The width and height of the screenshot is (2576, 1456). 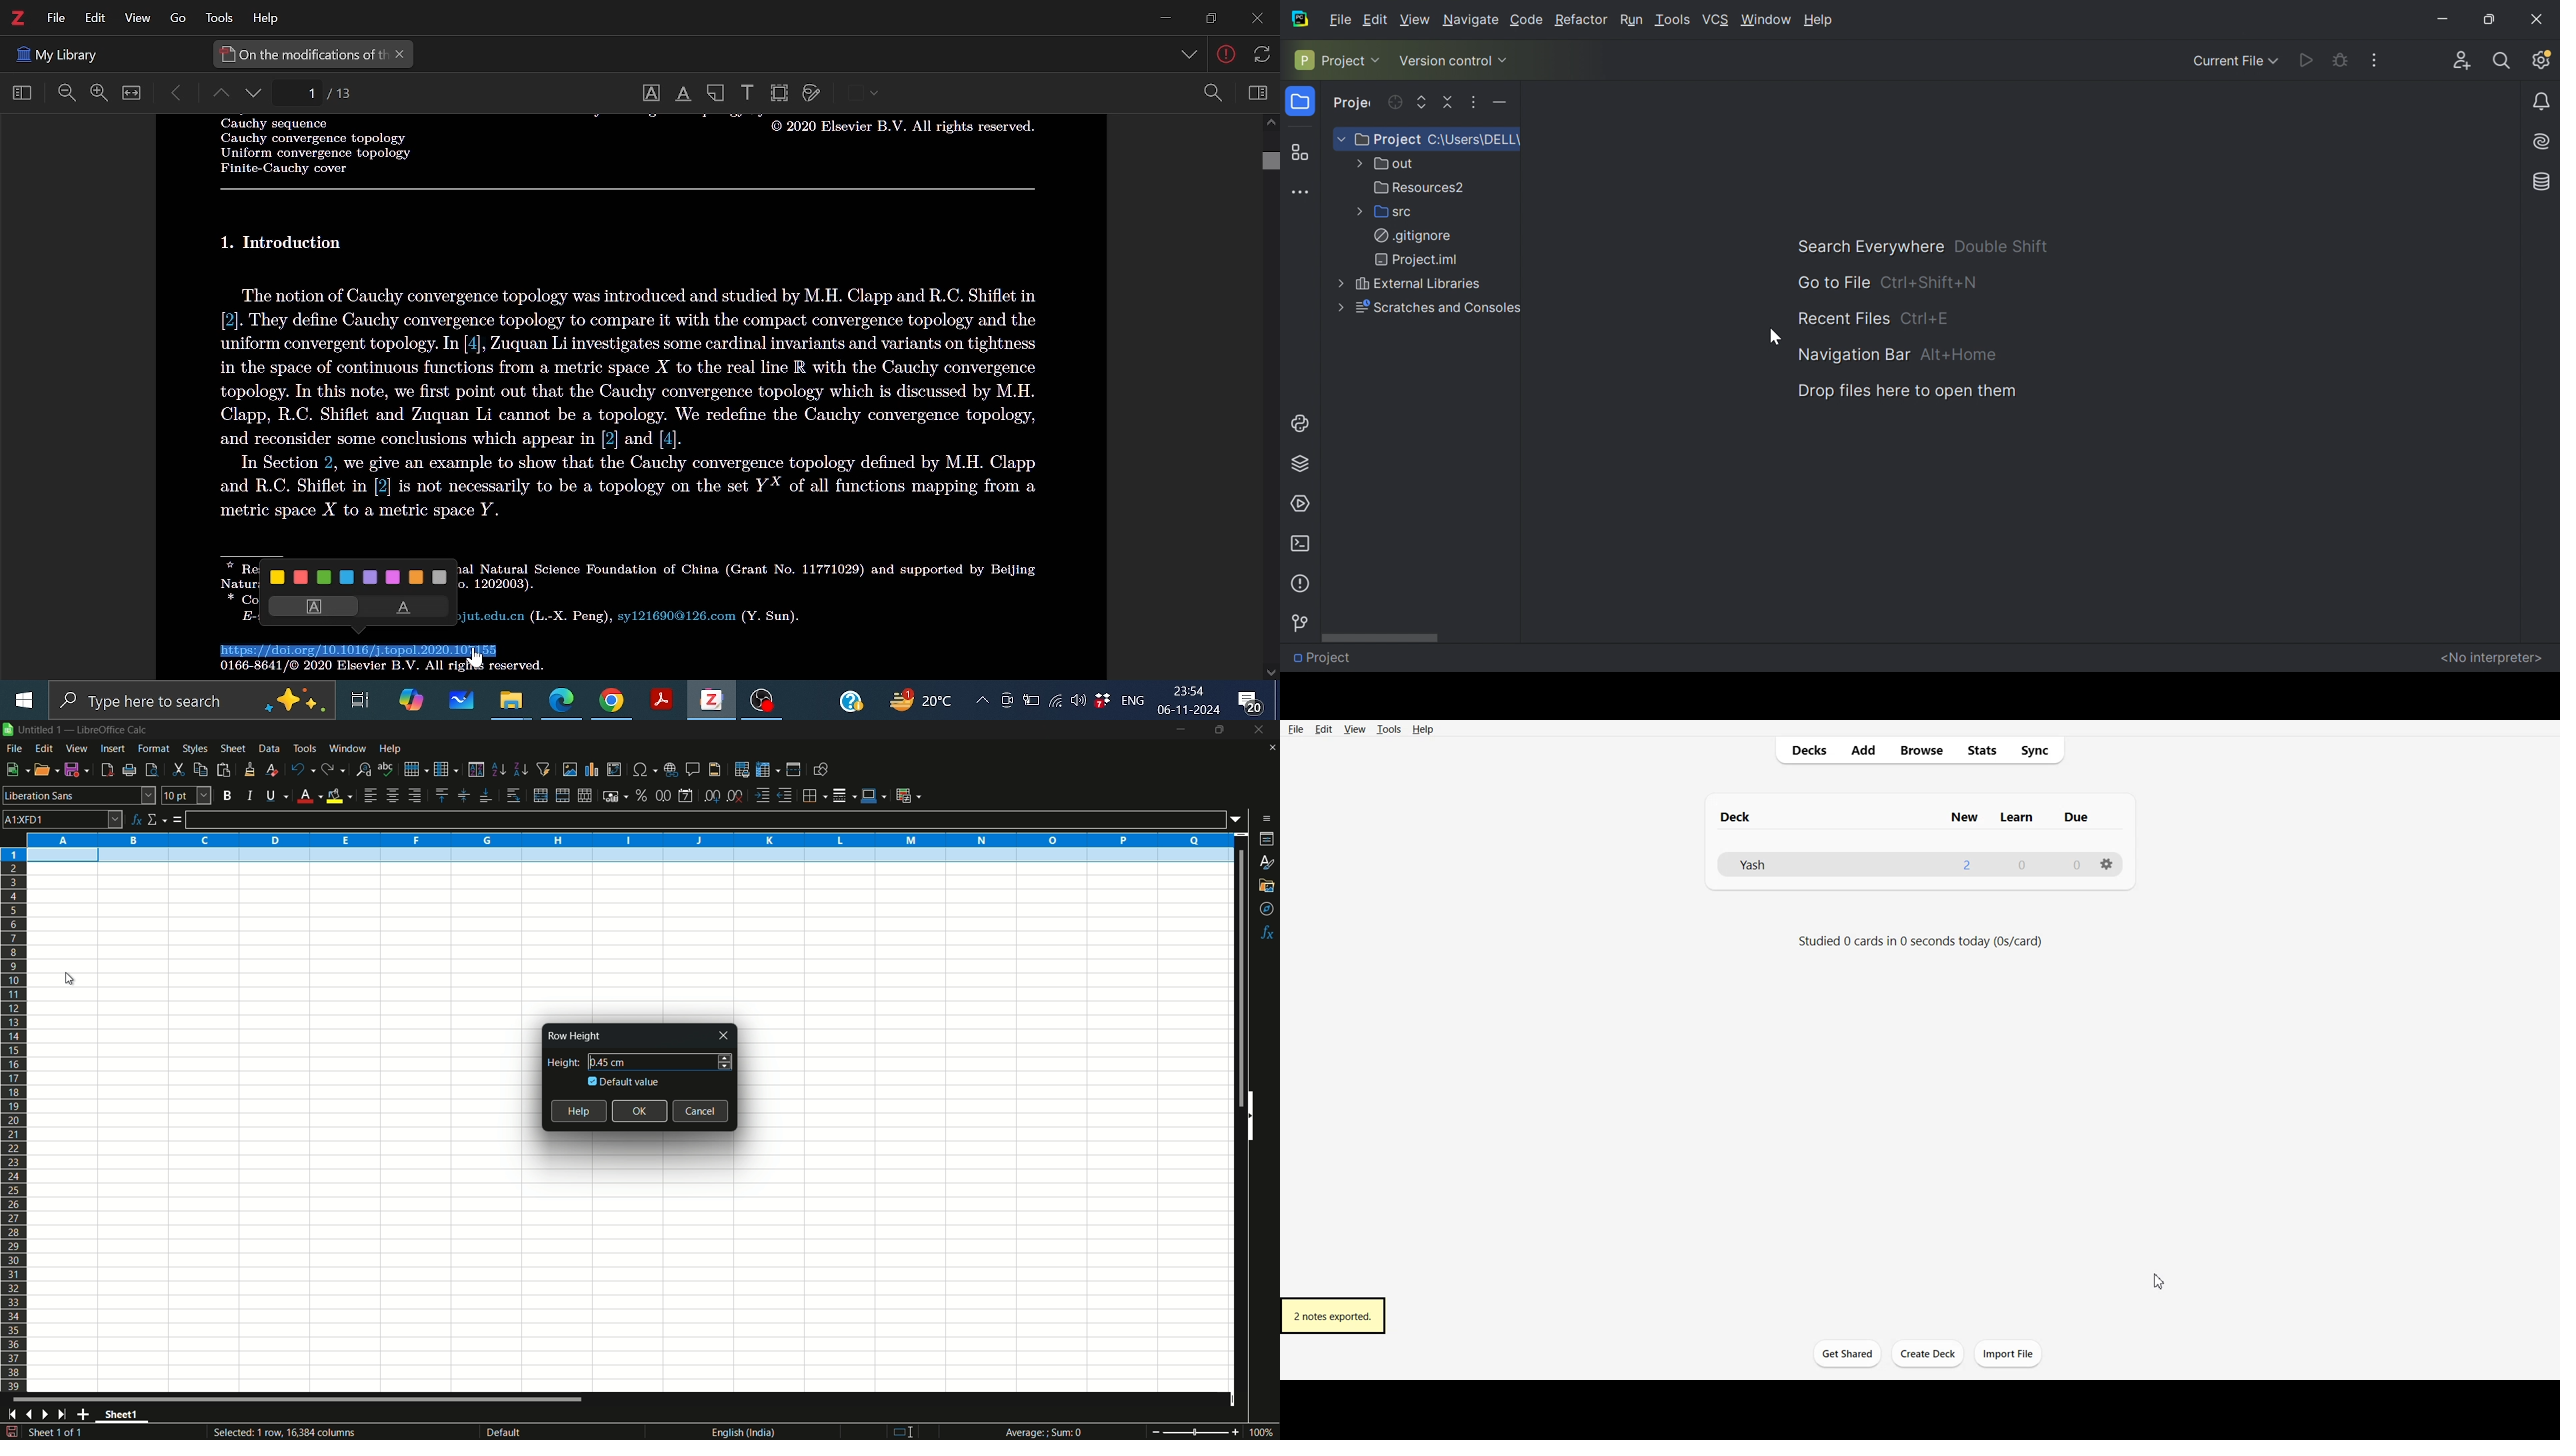 What do you see at coordinates (98, 93) in the screenshot?
I see `Zoom in` at bounding box center [98, 93].